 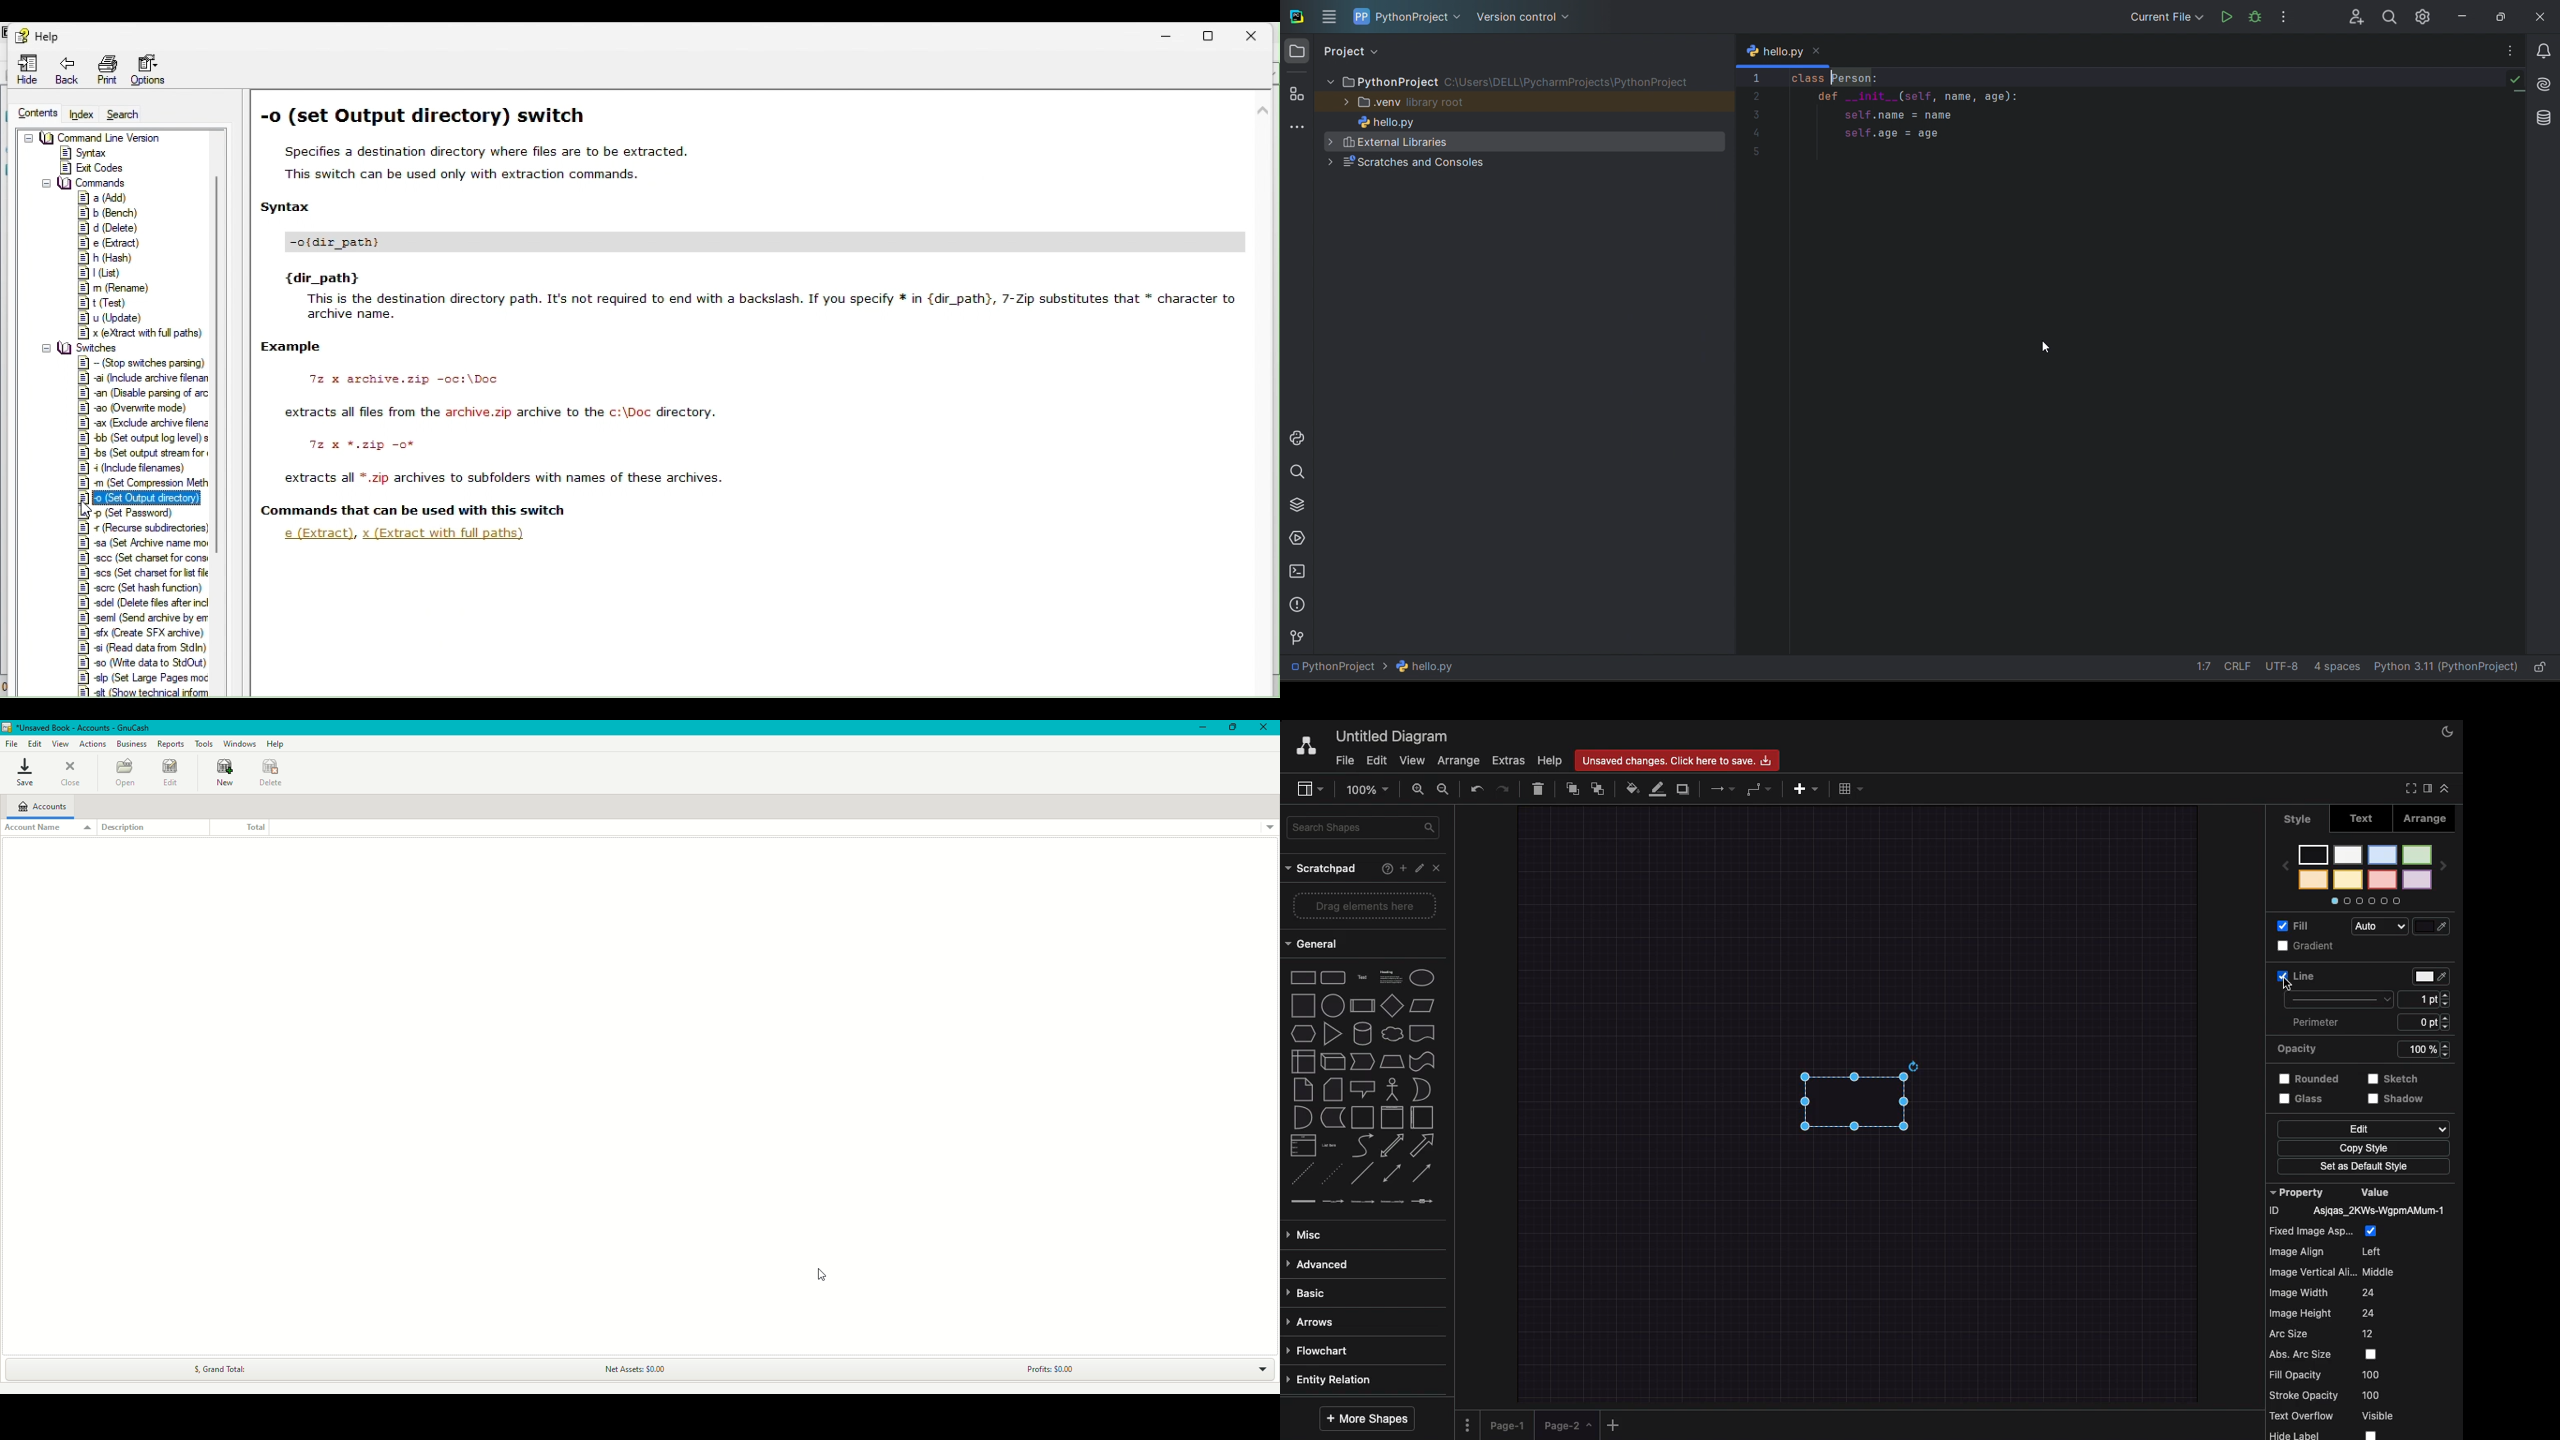 What do you see at coordinates (1421, 1061) in the screenshot?
I see `tape` at bounding box center [1421, 1061].